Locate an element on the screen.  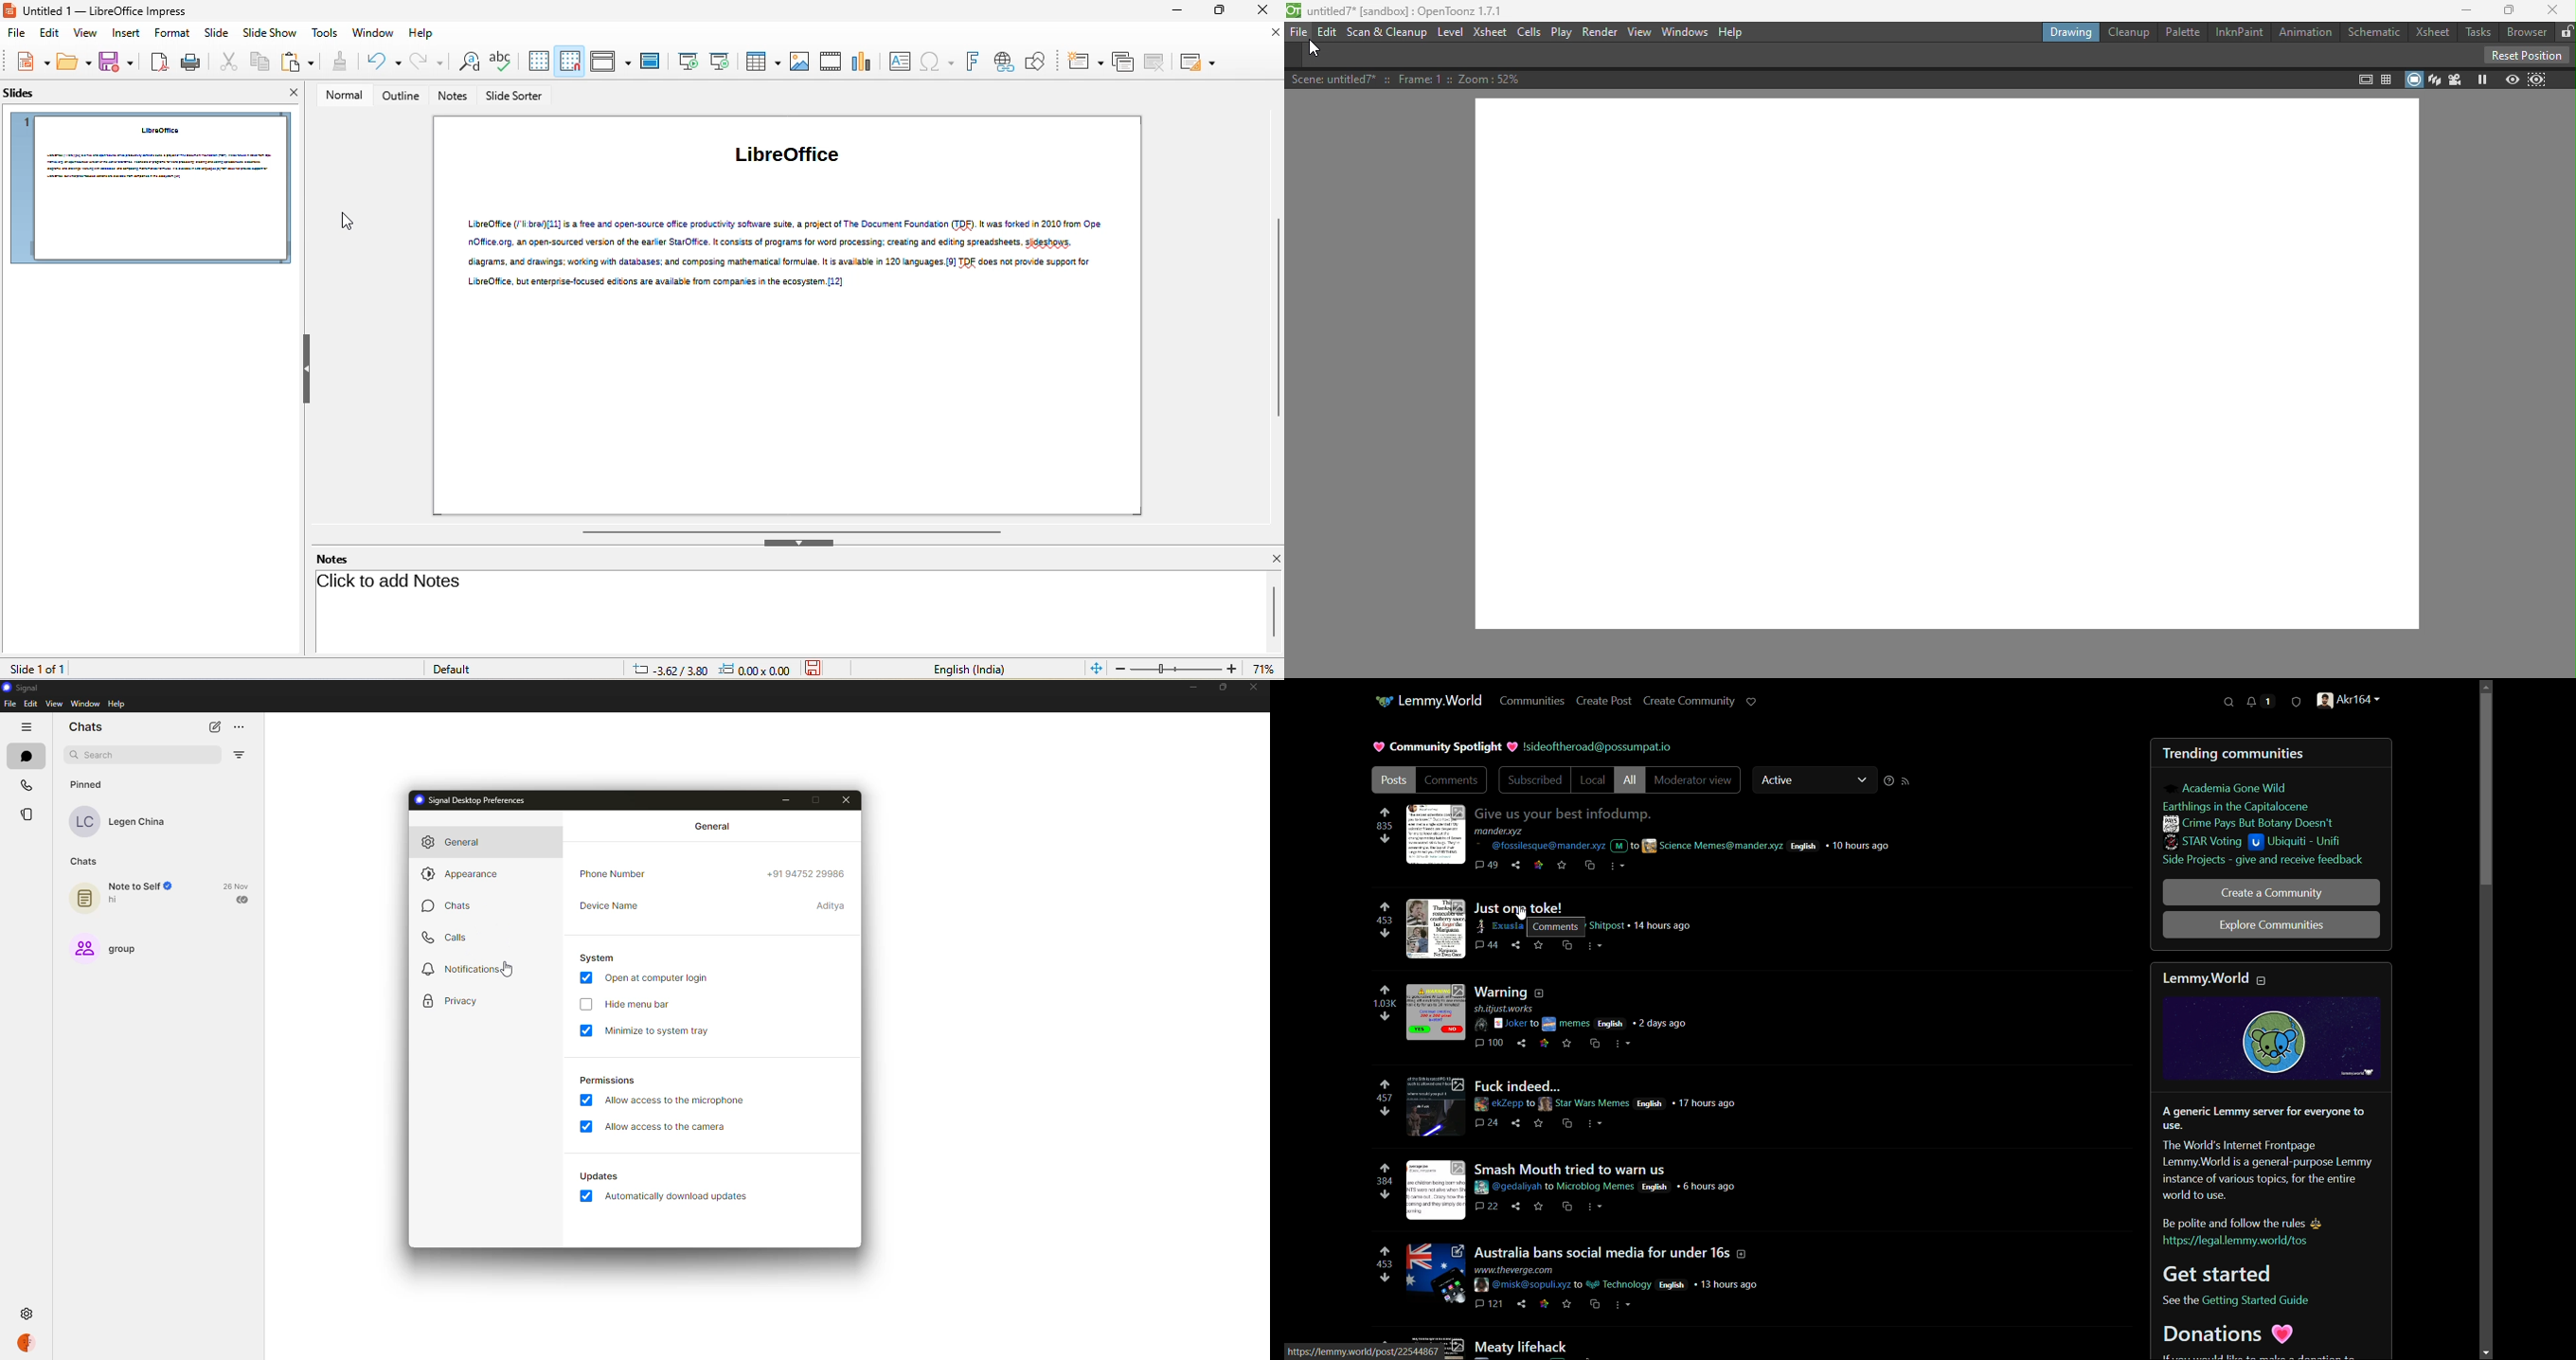
subscribed is located at coordinates (1535, 780).